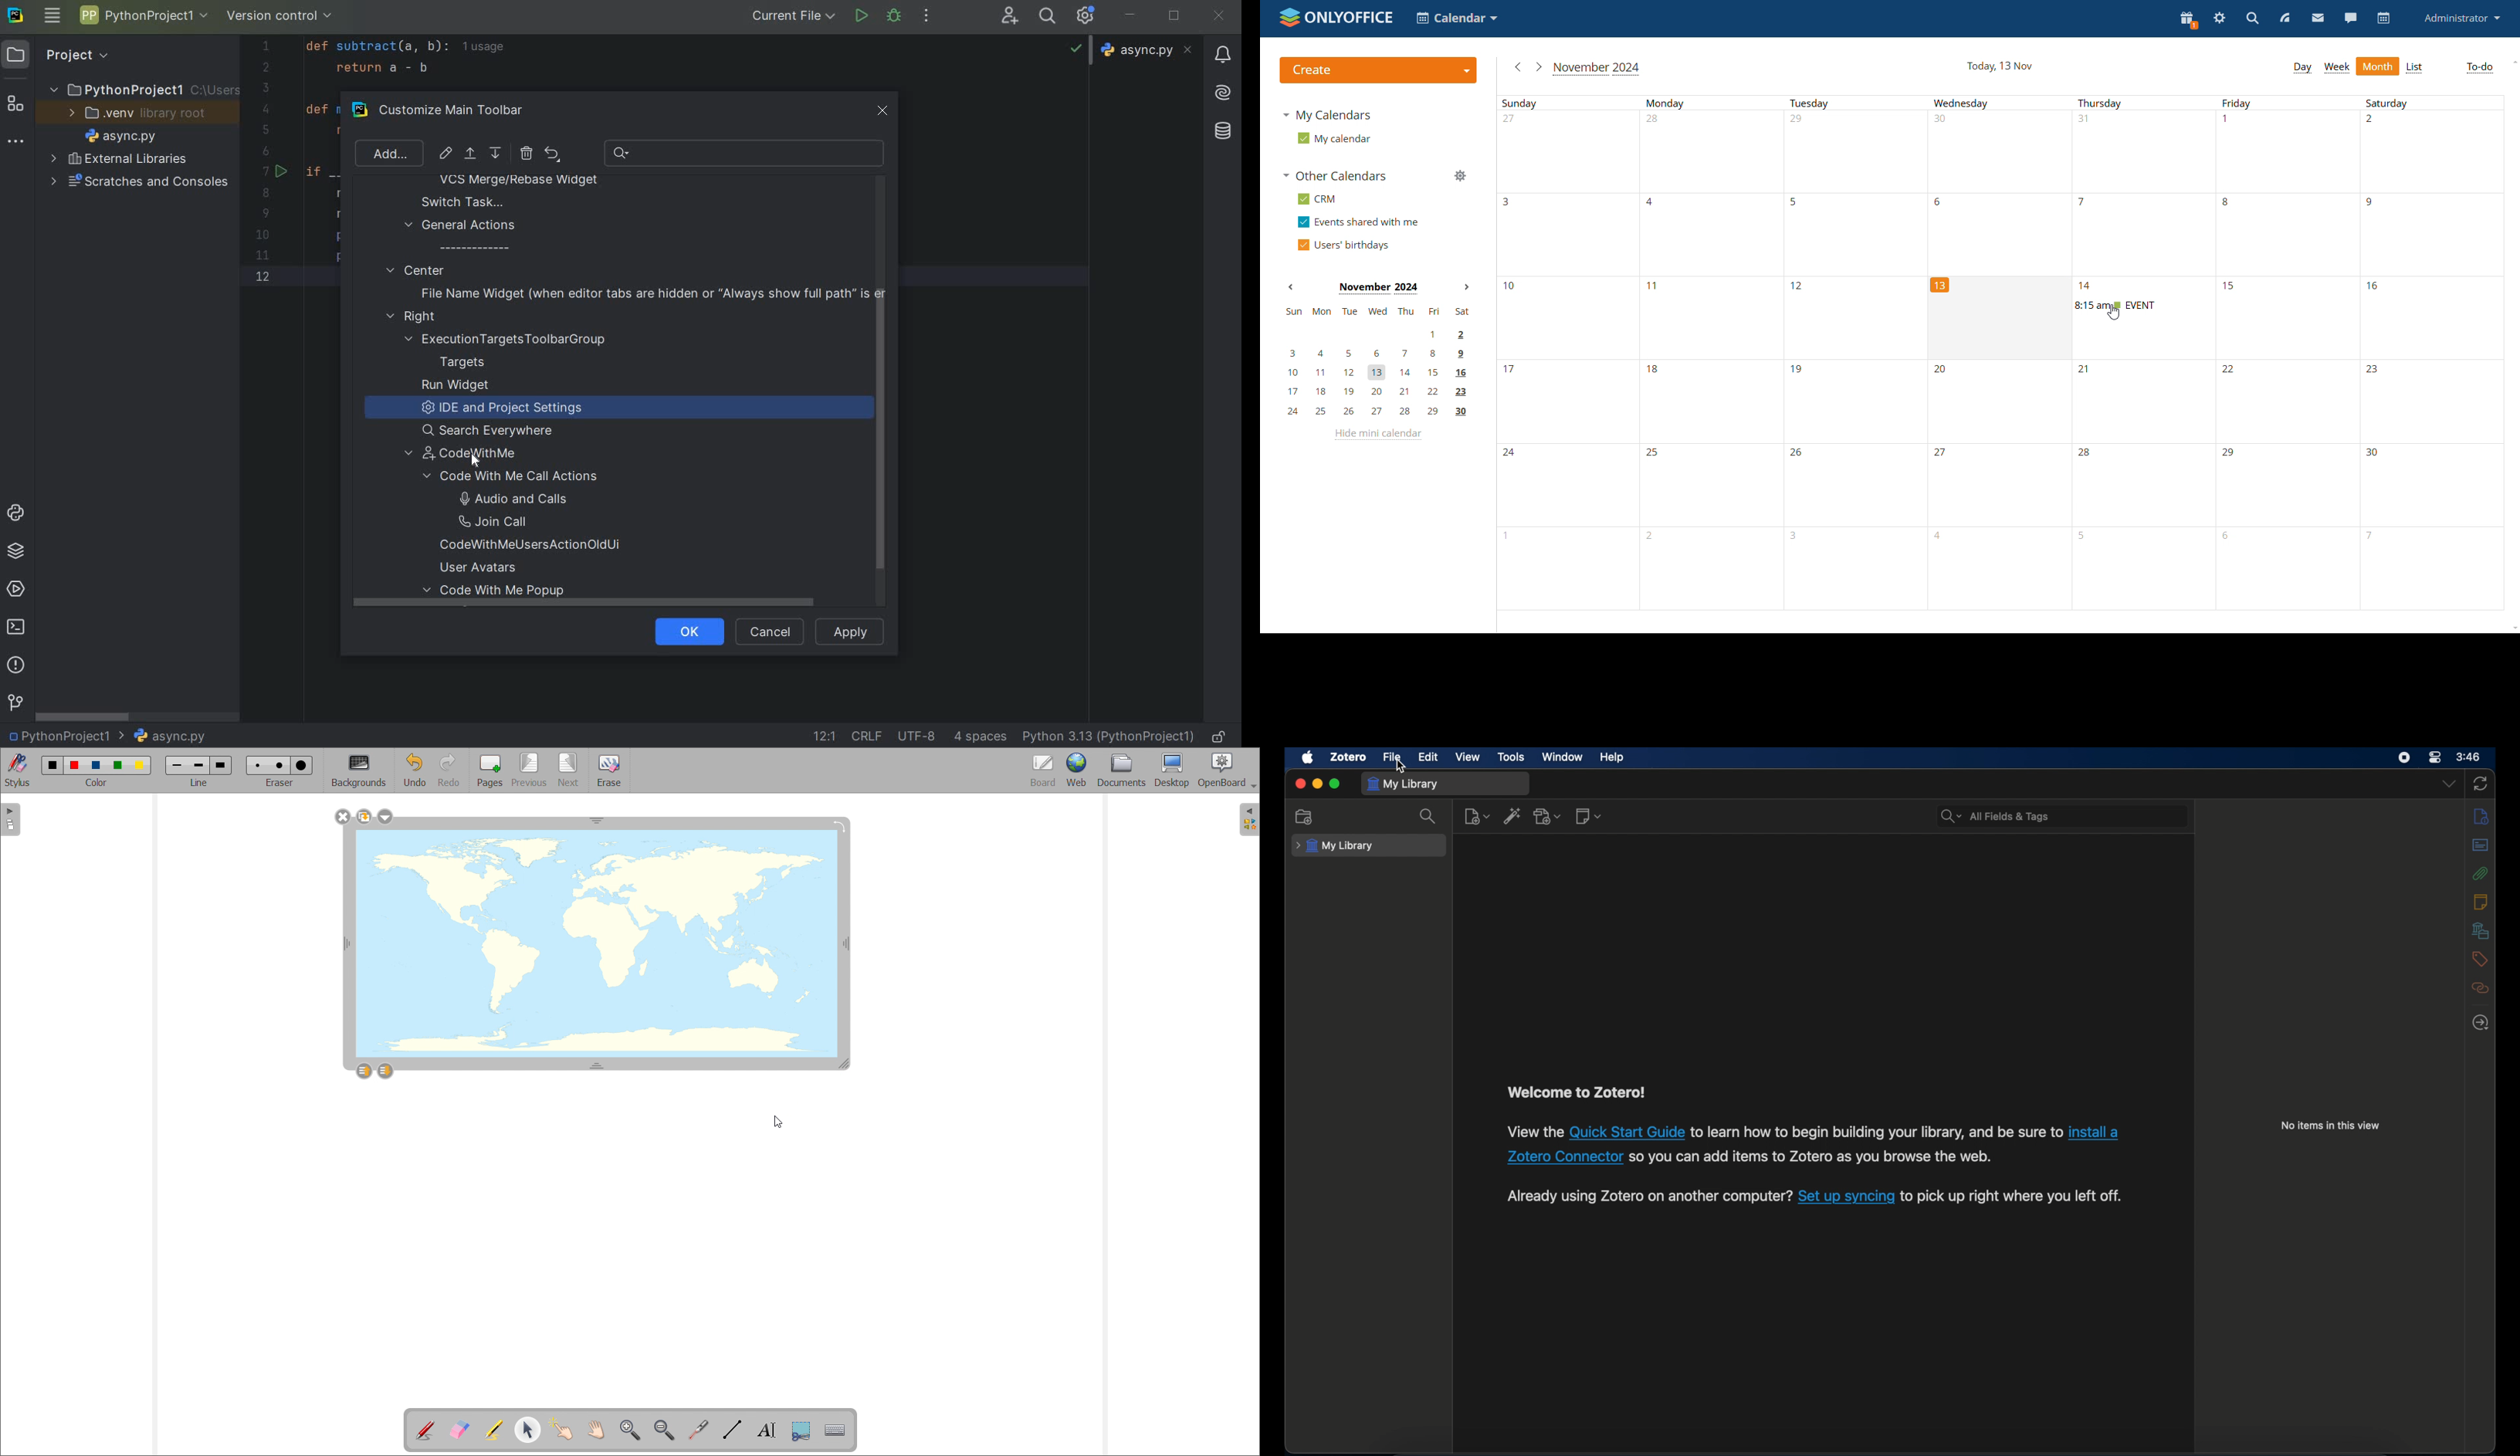  Describe the element at coordinates (2378, 66) in the screenshot. I see `month view` at that location.